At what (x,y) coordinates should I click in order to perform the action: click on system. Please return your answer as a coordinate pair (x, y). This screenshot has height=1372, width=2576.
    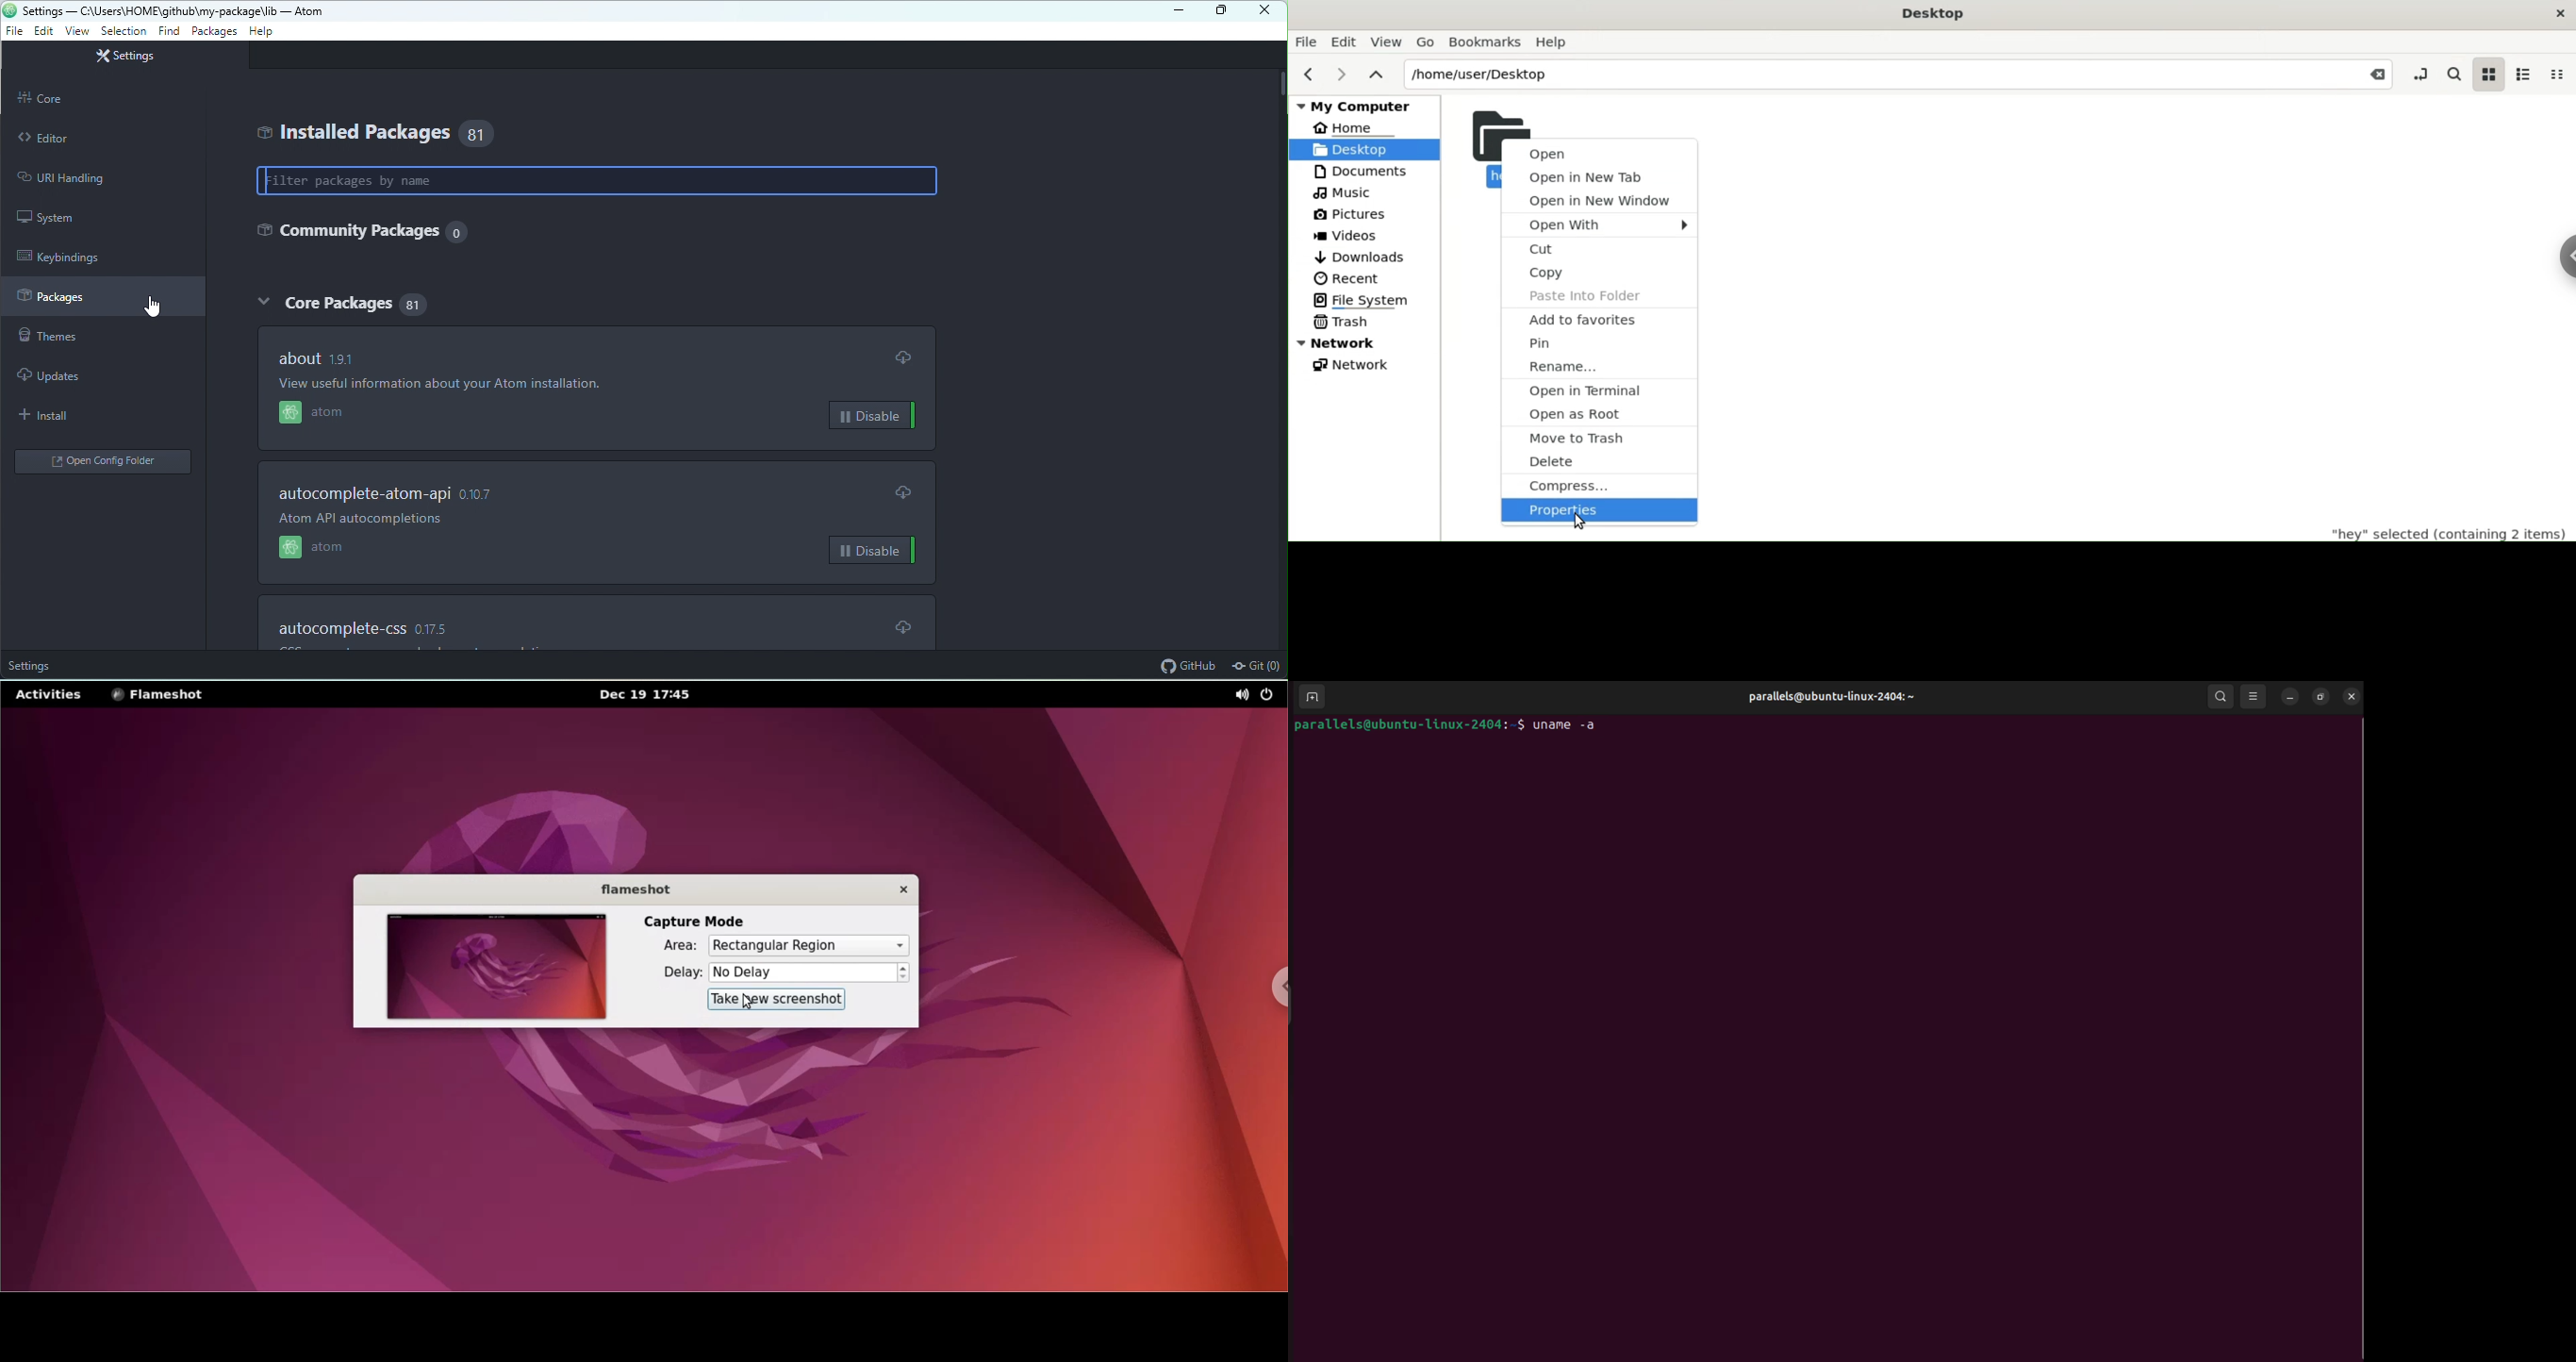
    Looking at the image, I should click on (58, 218).